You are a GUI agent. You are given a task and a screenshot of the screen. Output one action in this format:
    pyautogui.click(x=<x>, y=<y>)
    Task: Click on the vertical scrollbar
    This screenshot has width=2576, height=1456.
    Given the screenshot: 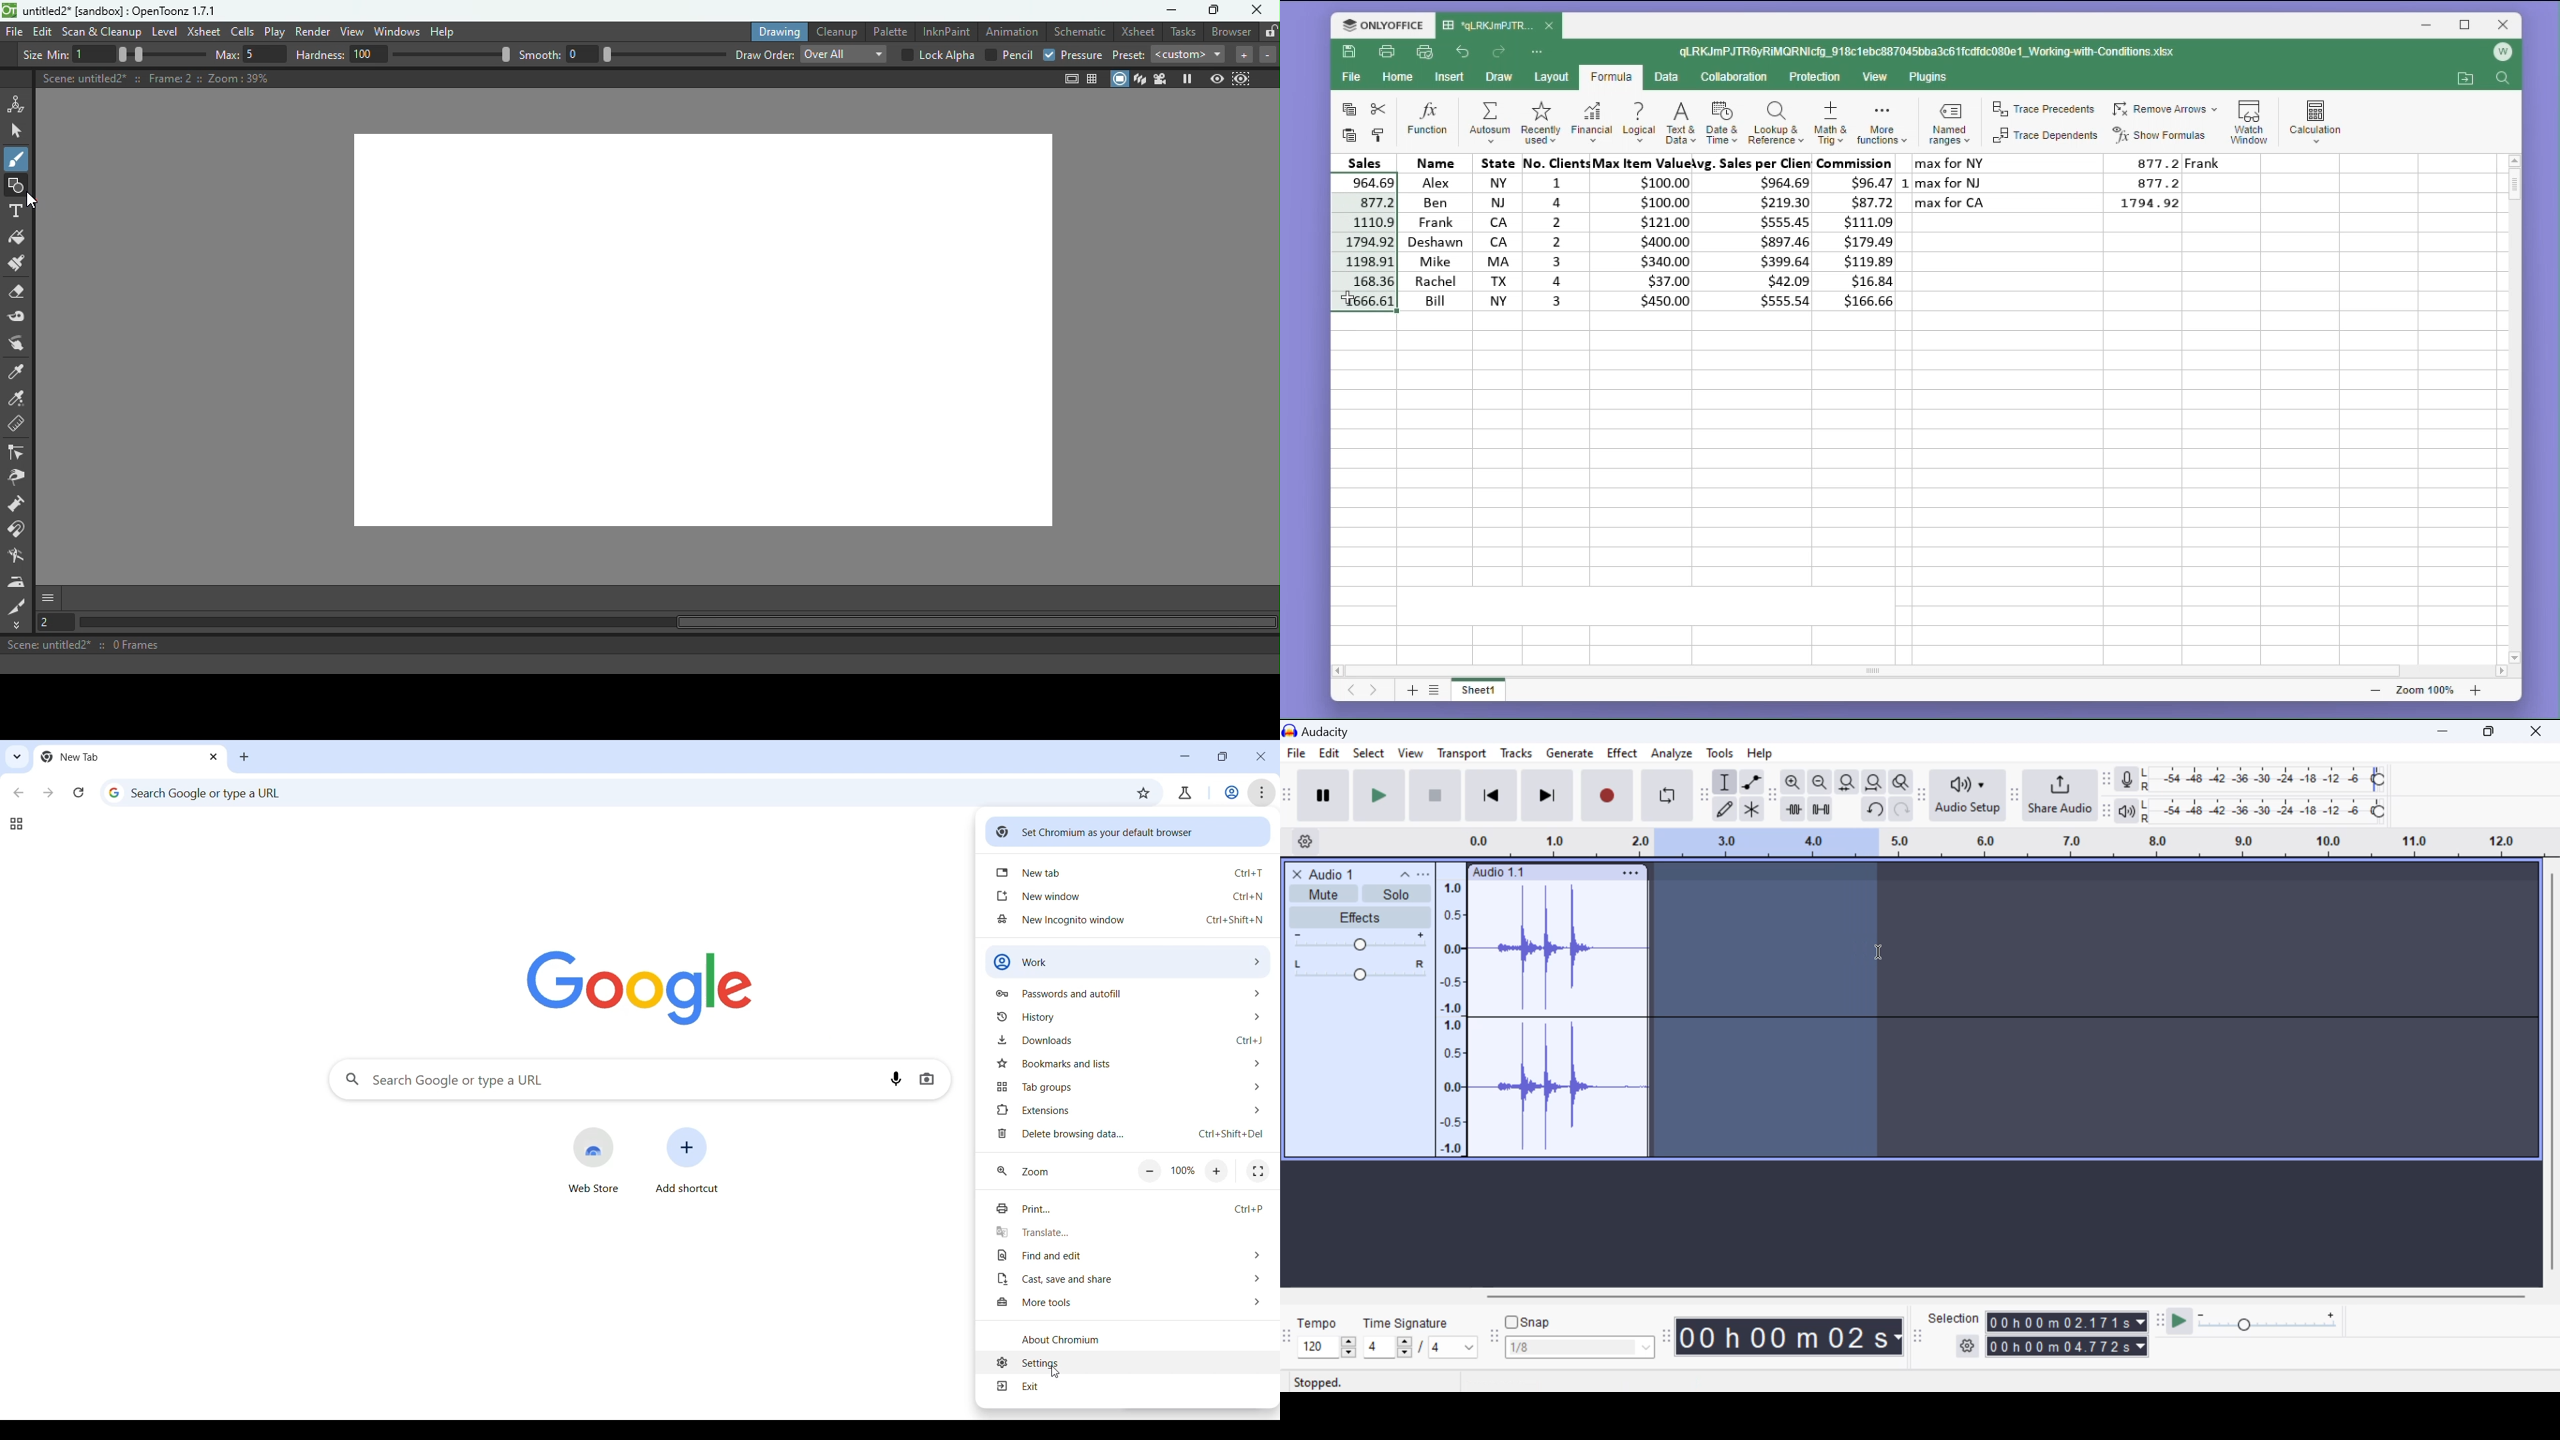 What is the action you would take?
    pyautogui.click(x=2551, y=1077)
    